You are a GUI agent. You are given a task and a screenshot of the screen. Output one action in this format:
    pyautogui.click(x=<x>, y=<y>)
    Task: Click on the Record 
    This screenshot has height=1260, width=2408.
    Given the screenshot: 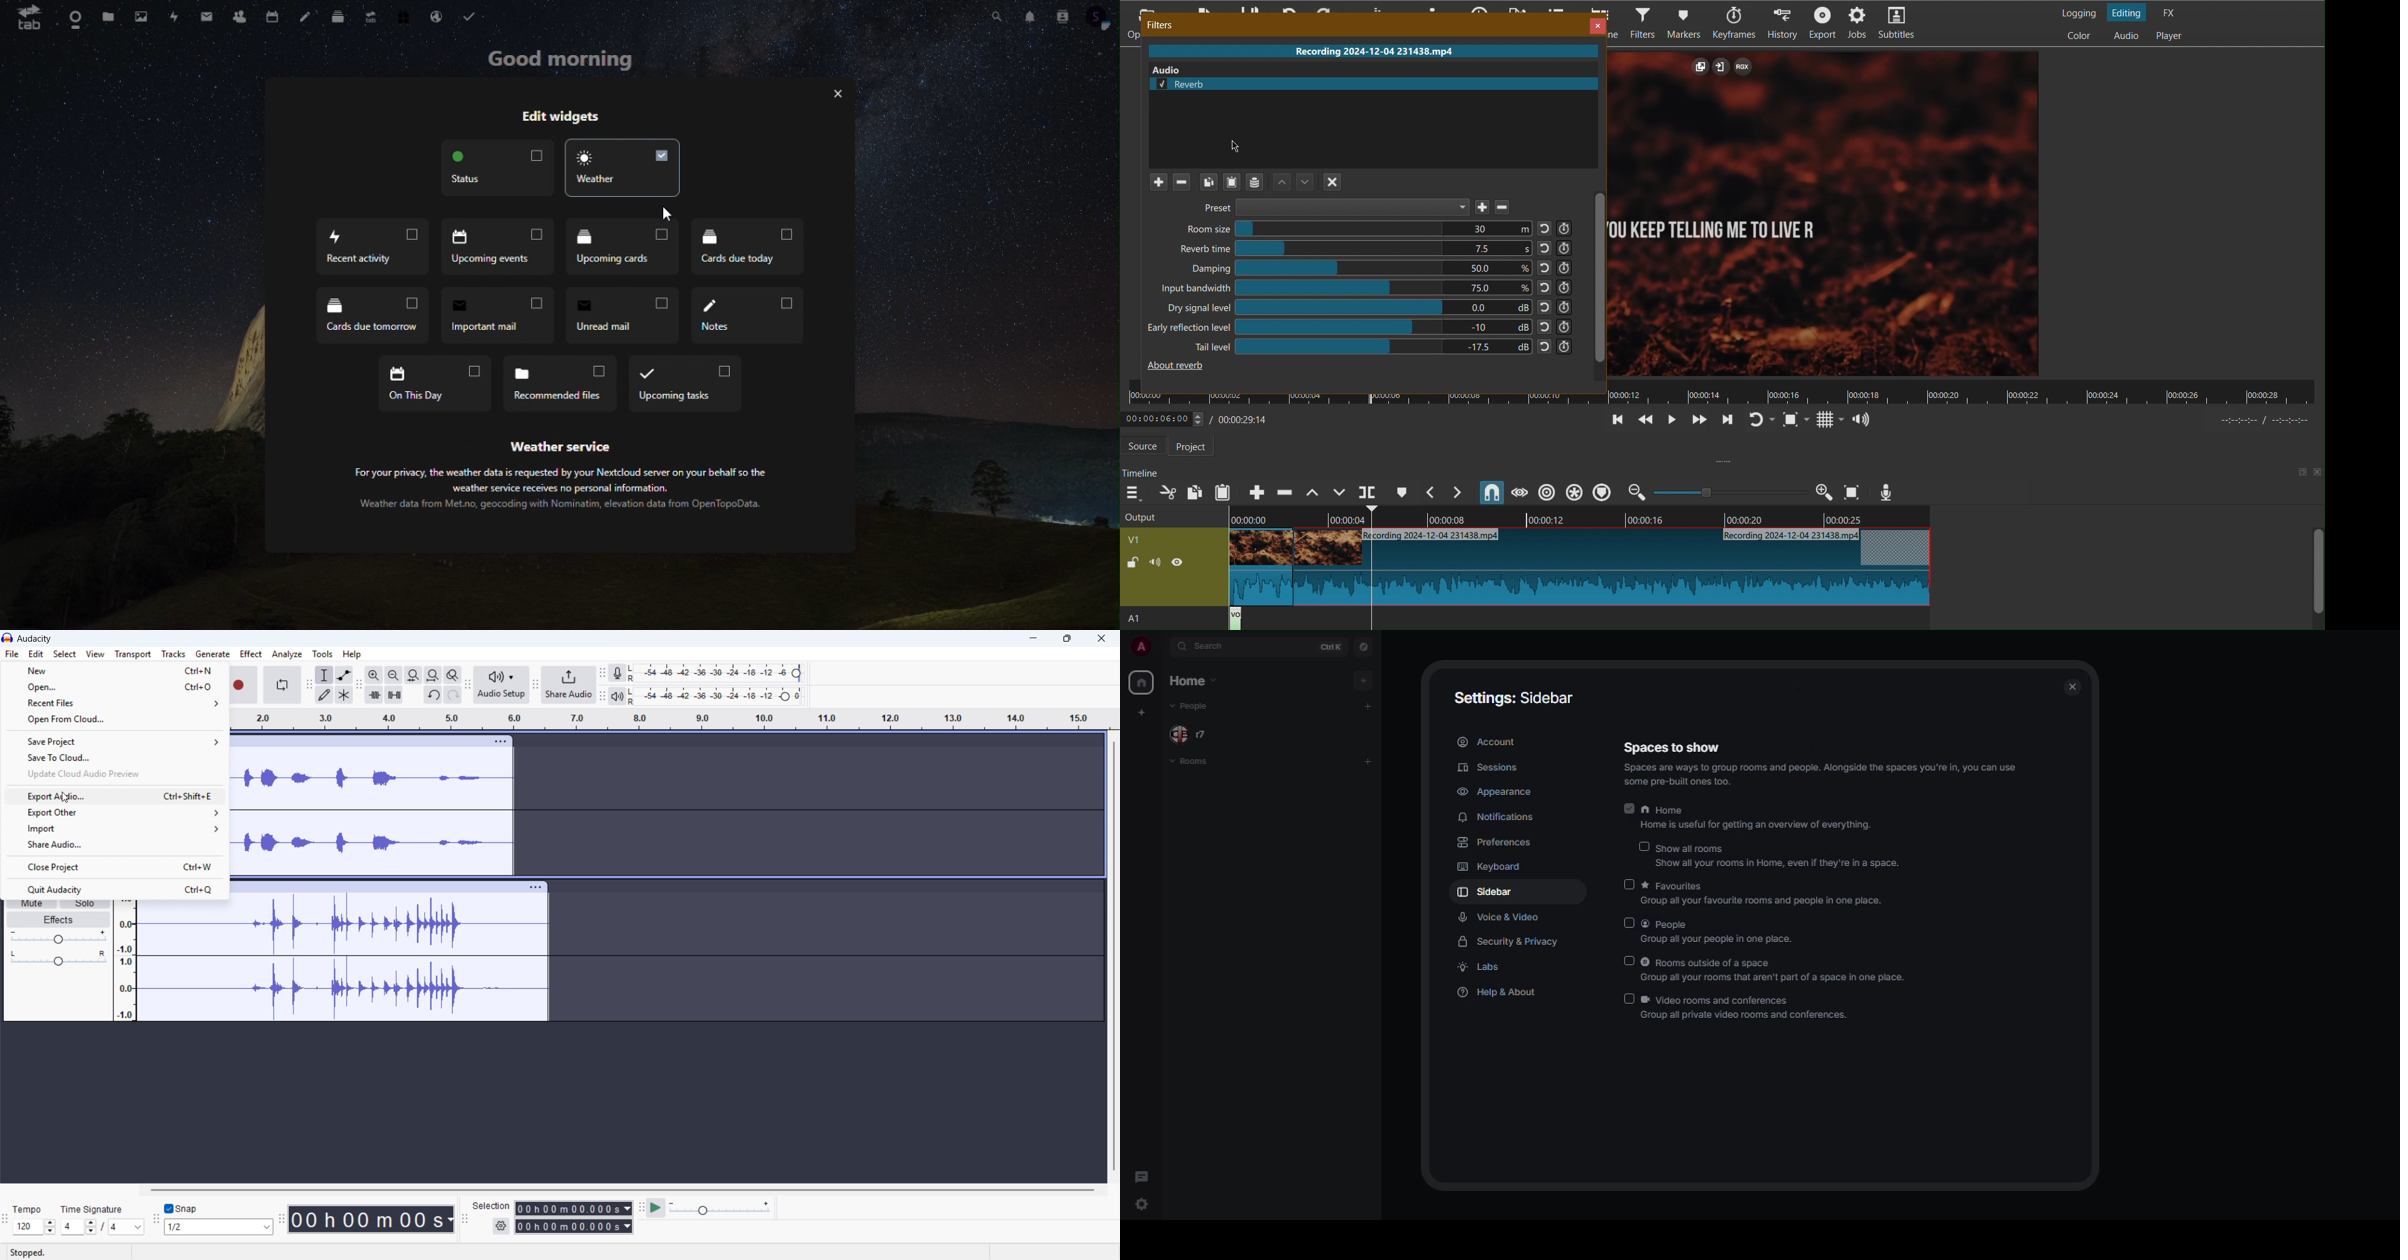 What is the action you would take?
    pyautogui.click(x=243, y=685)
    